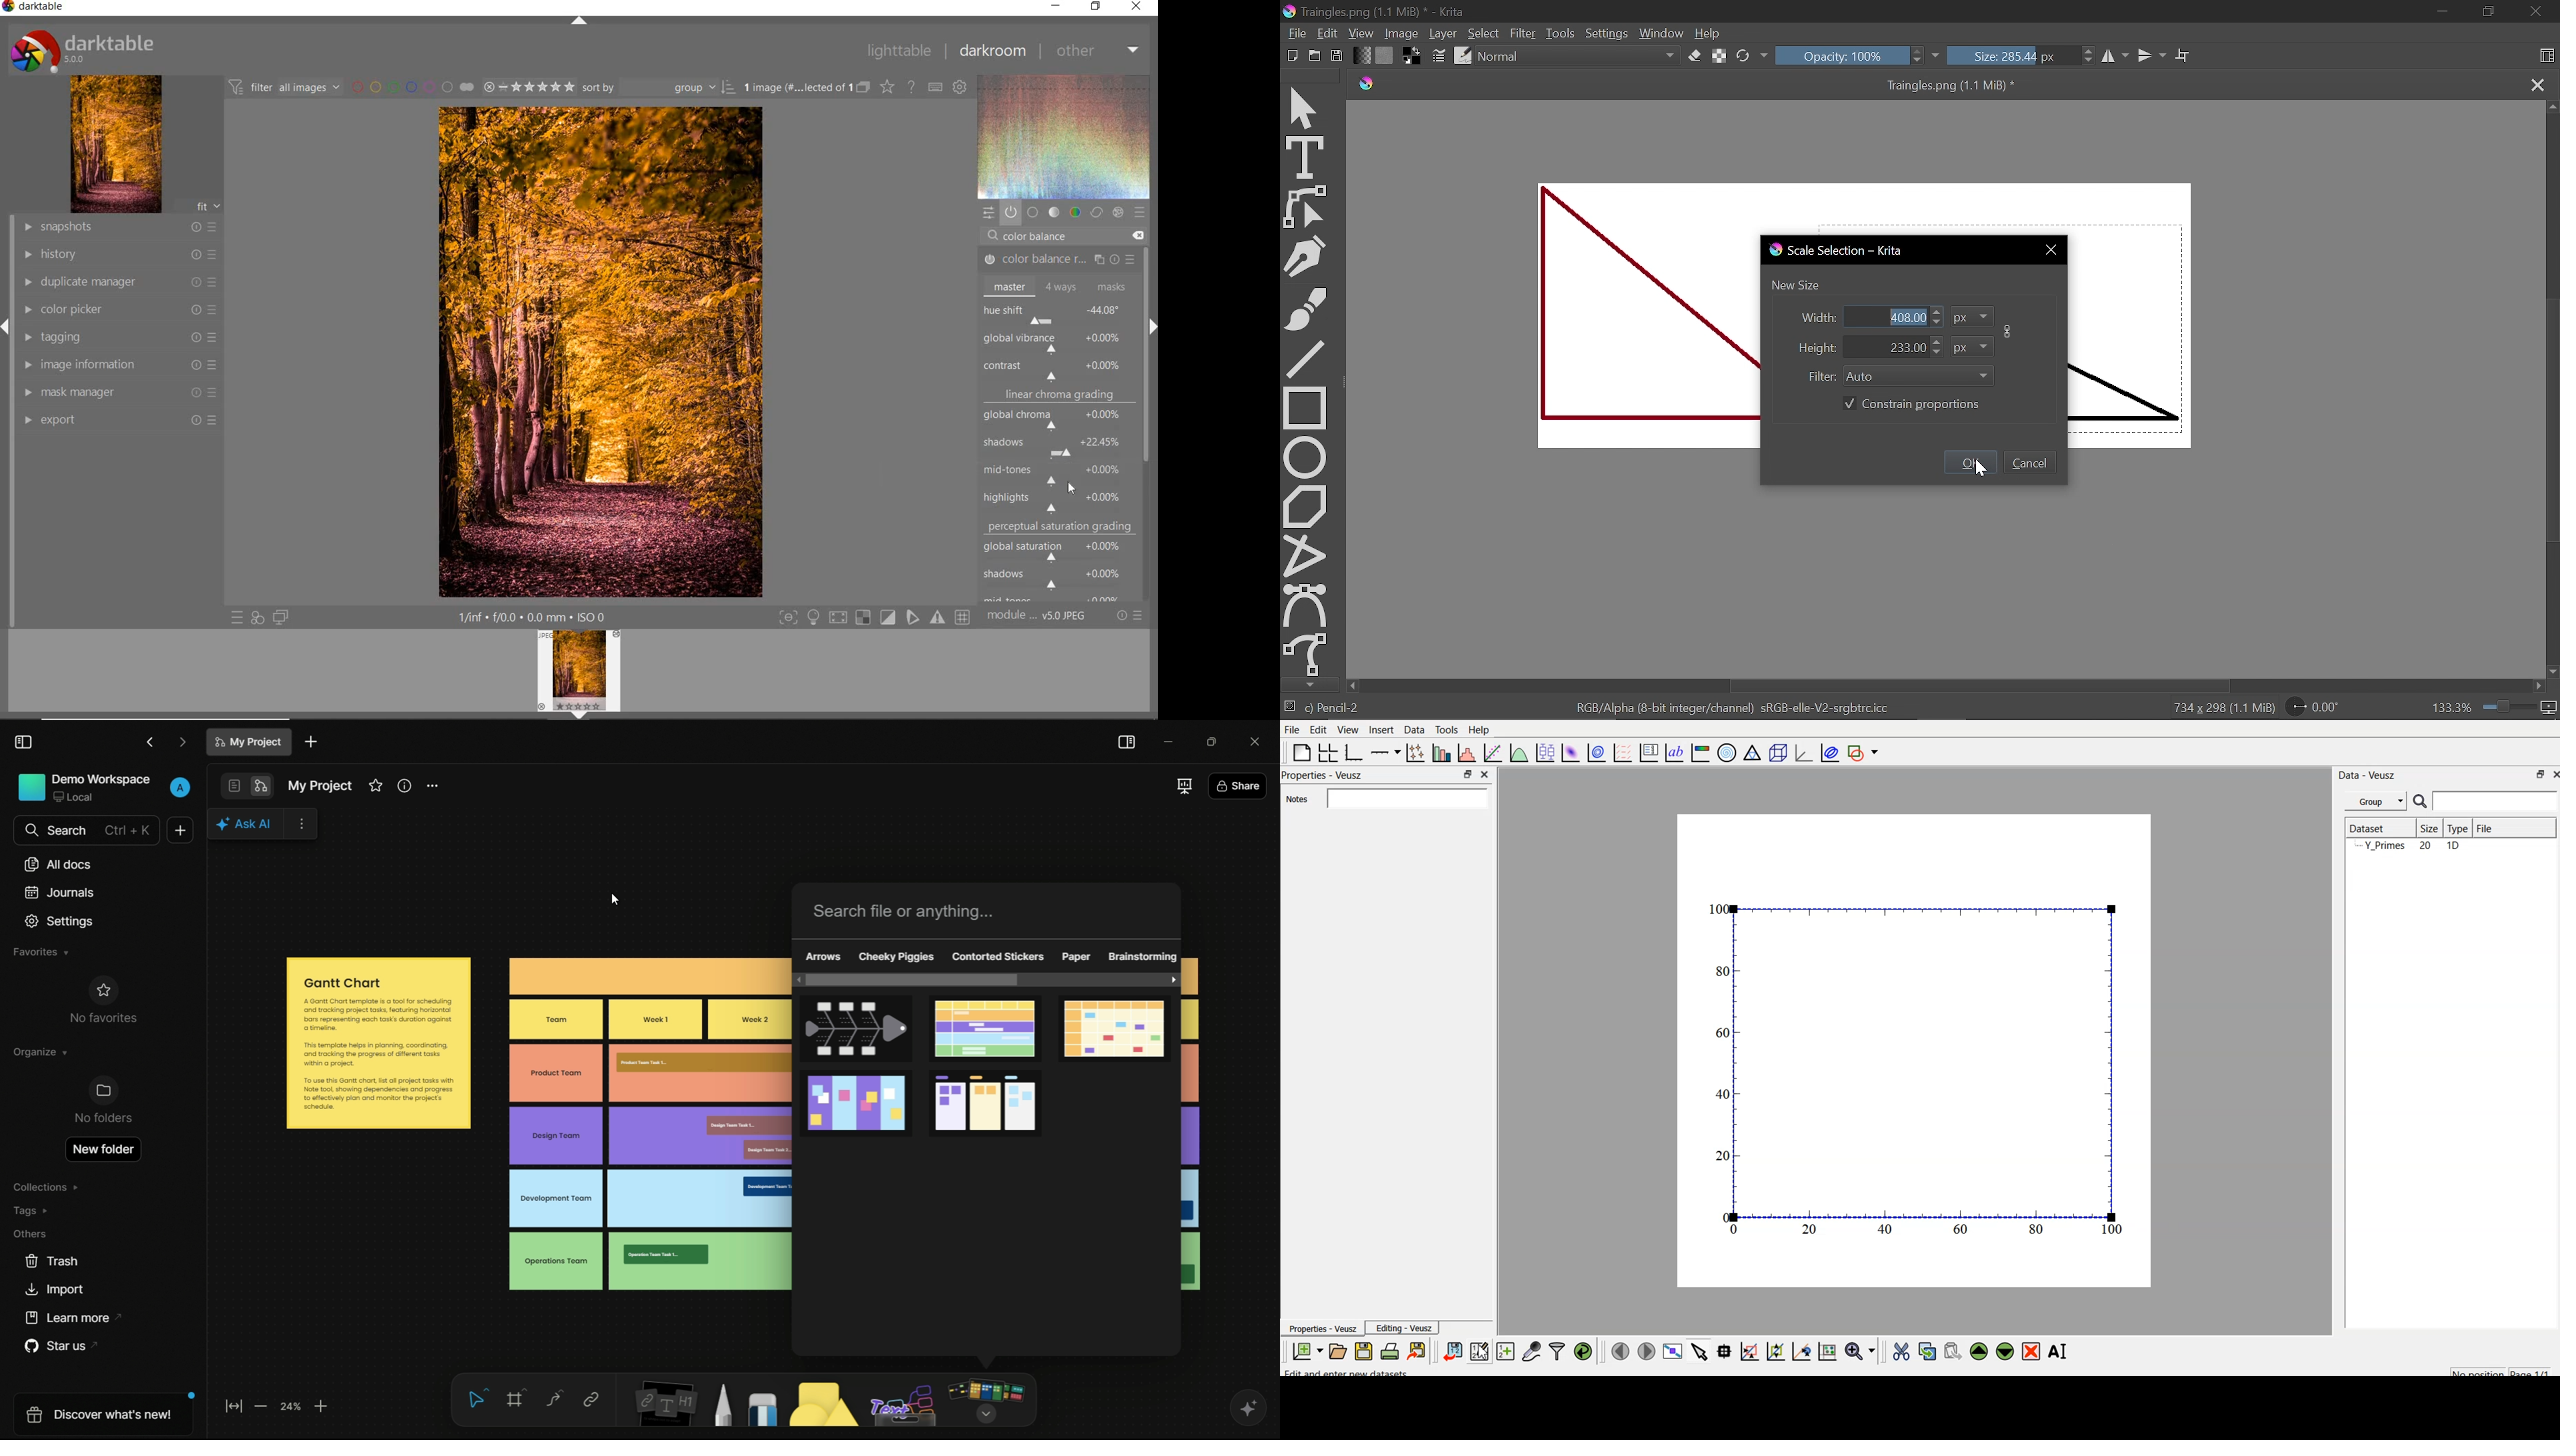 The height and width of the screenshot is (1456, 2576). What do you see at coordinates (258, 618) in the screenshot?
I see `quick access for applying any style` at bounding box center [258, 618].